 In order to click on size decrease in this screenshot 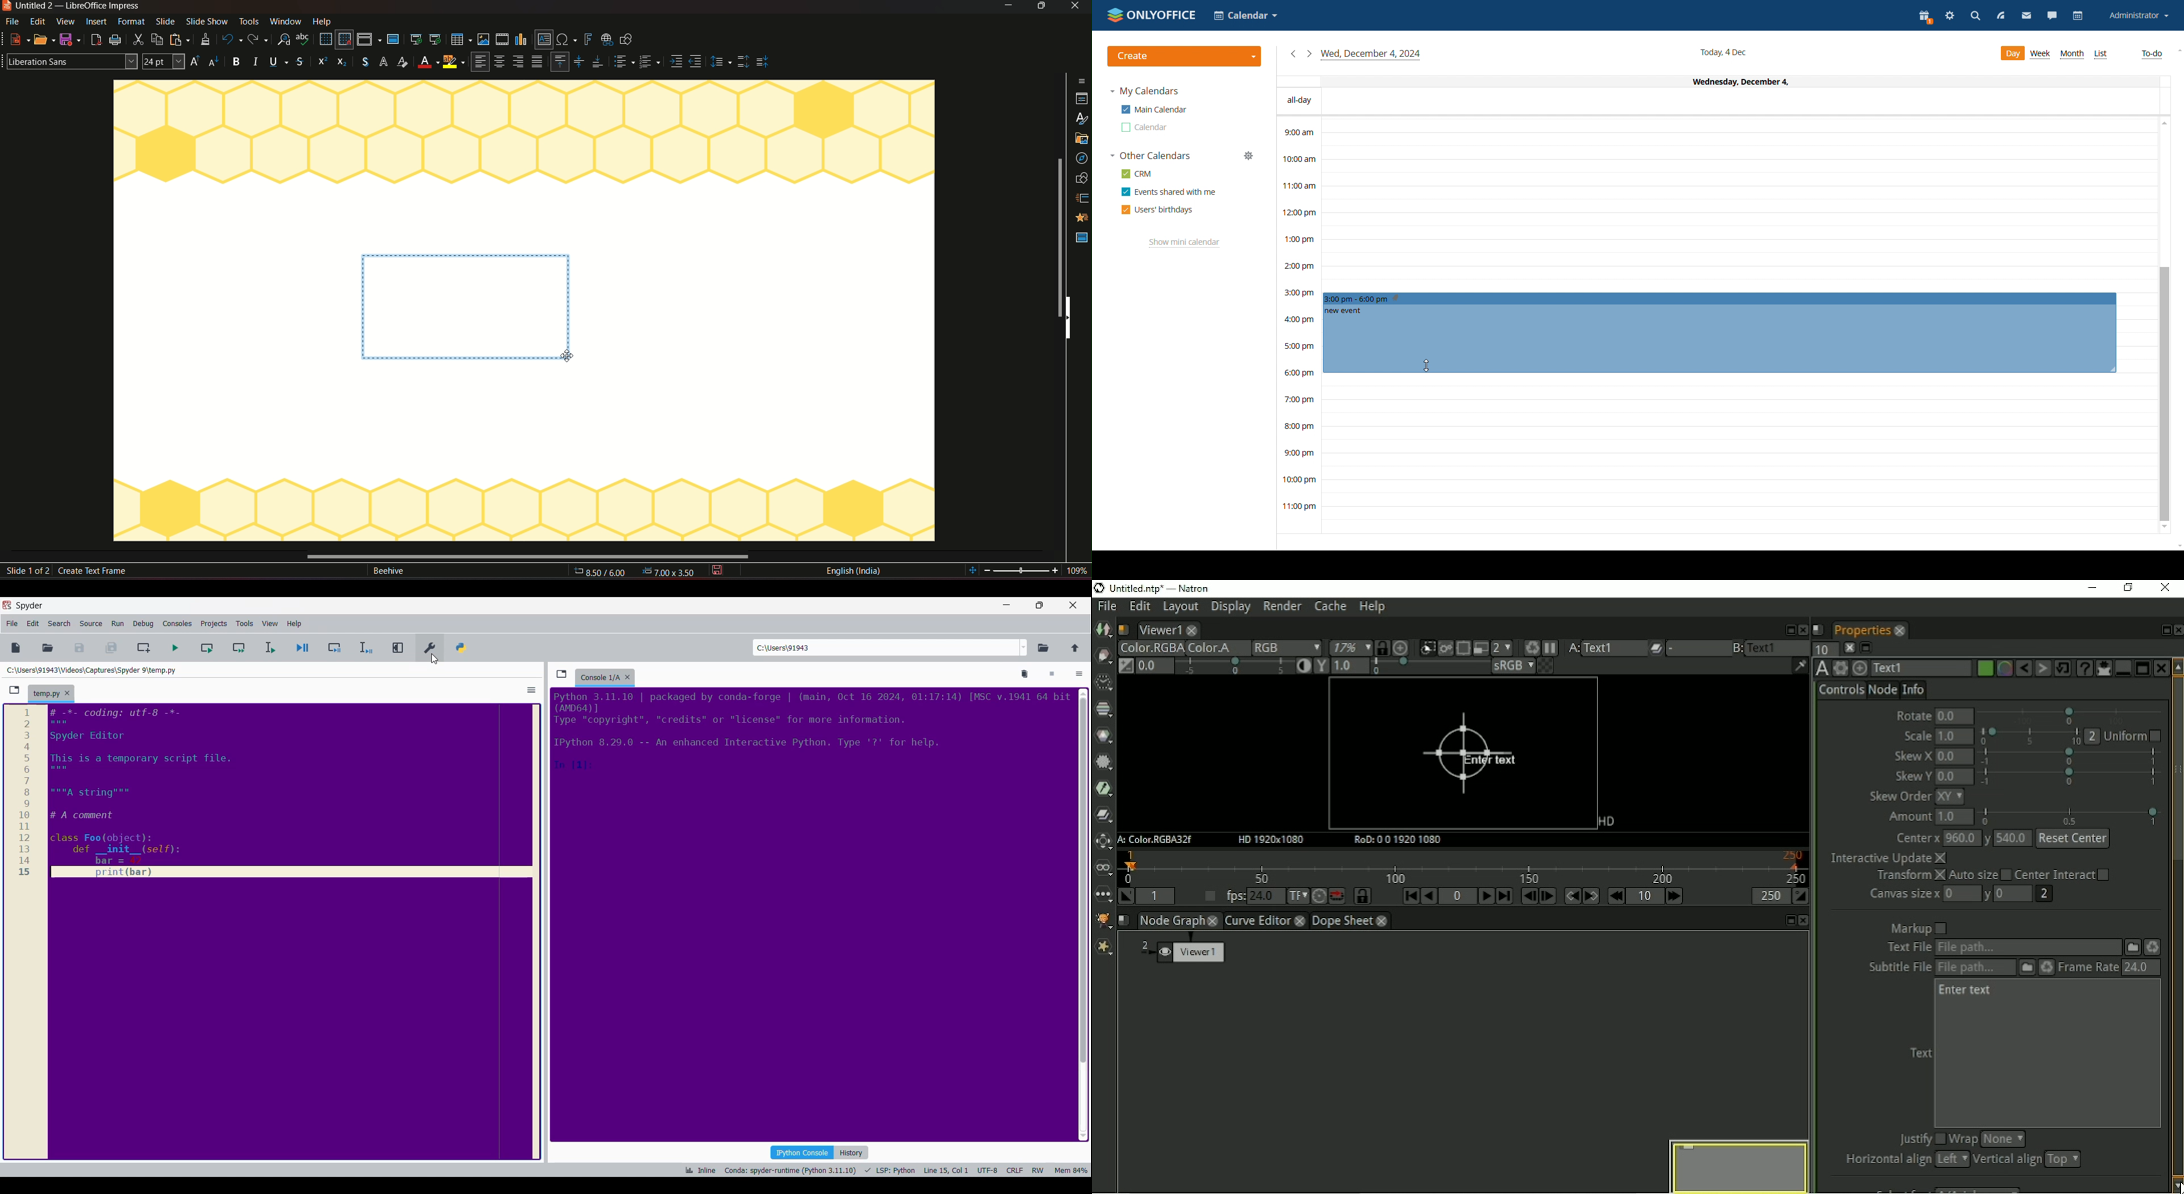, I will do `click(217, 62)`.